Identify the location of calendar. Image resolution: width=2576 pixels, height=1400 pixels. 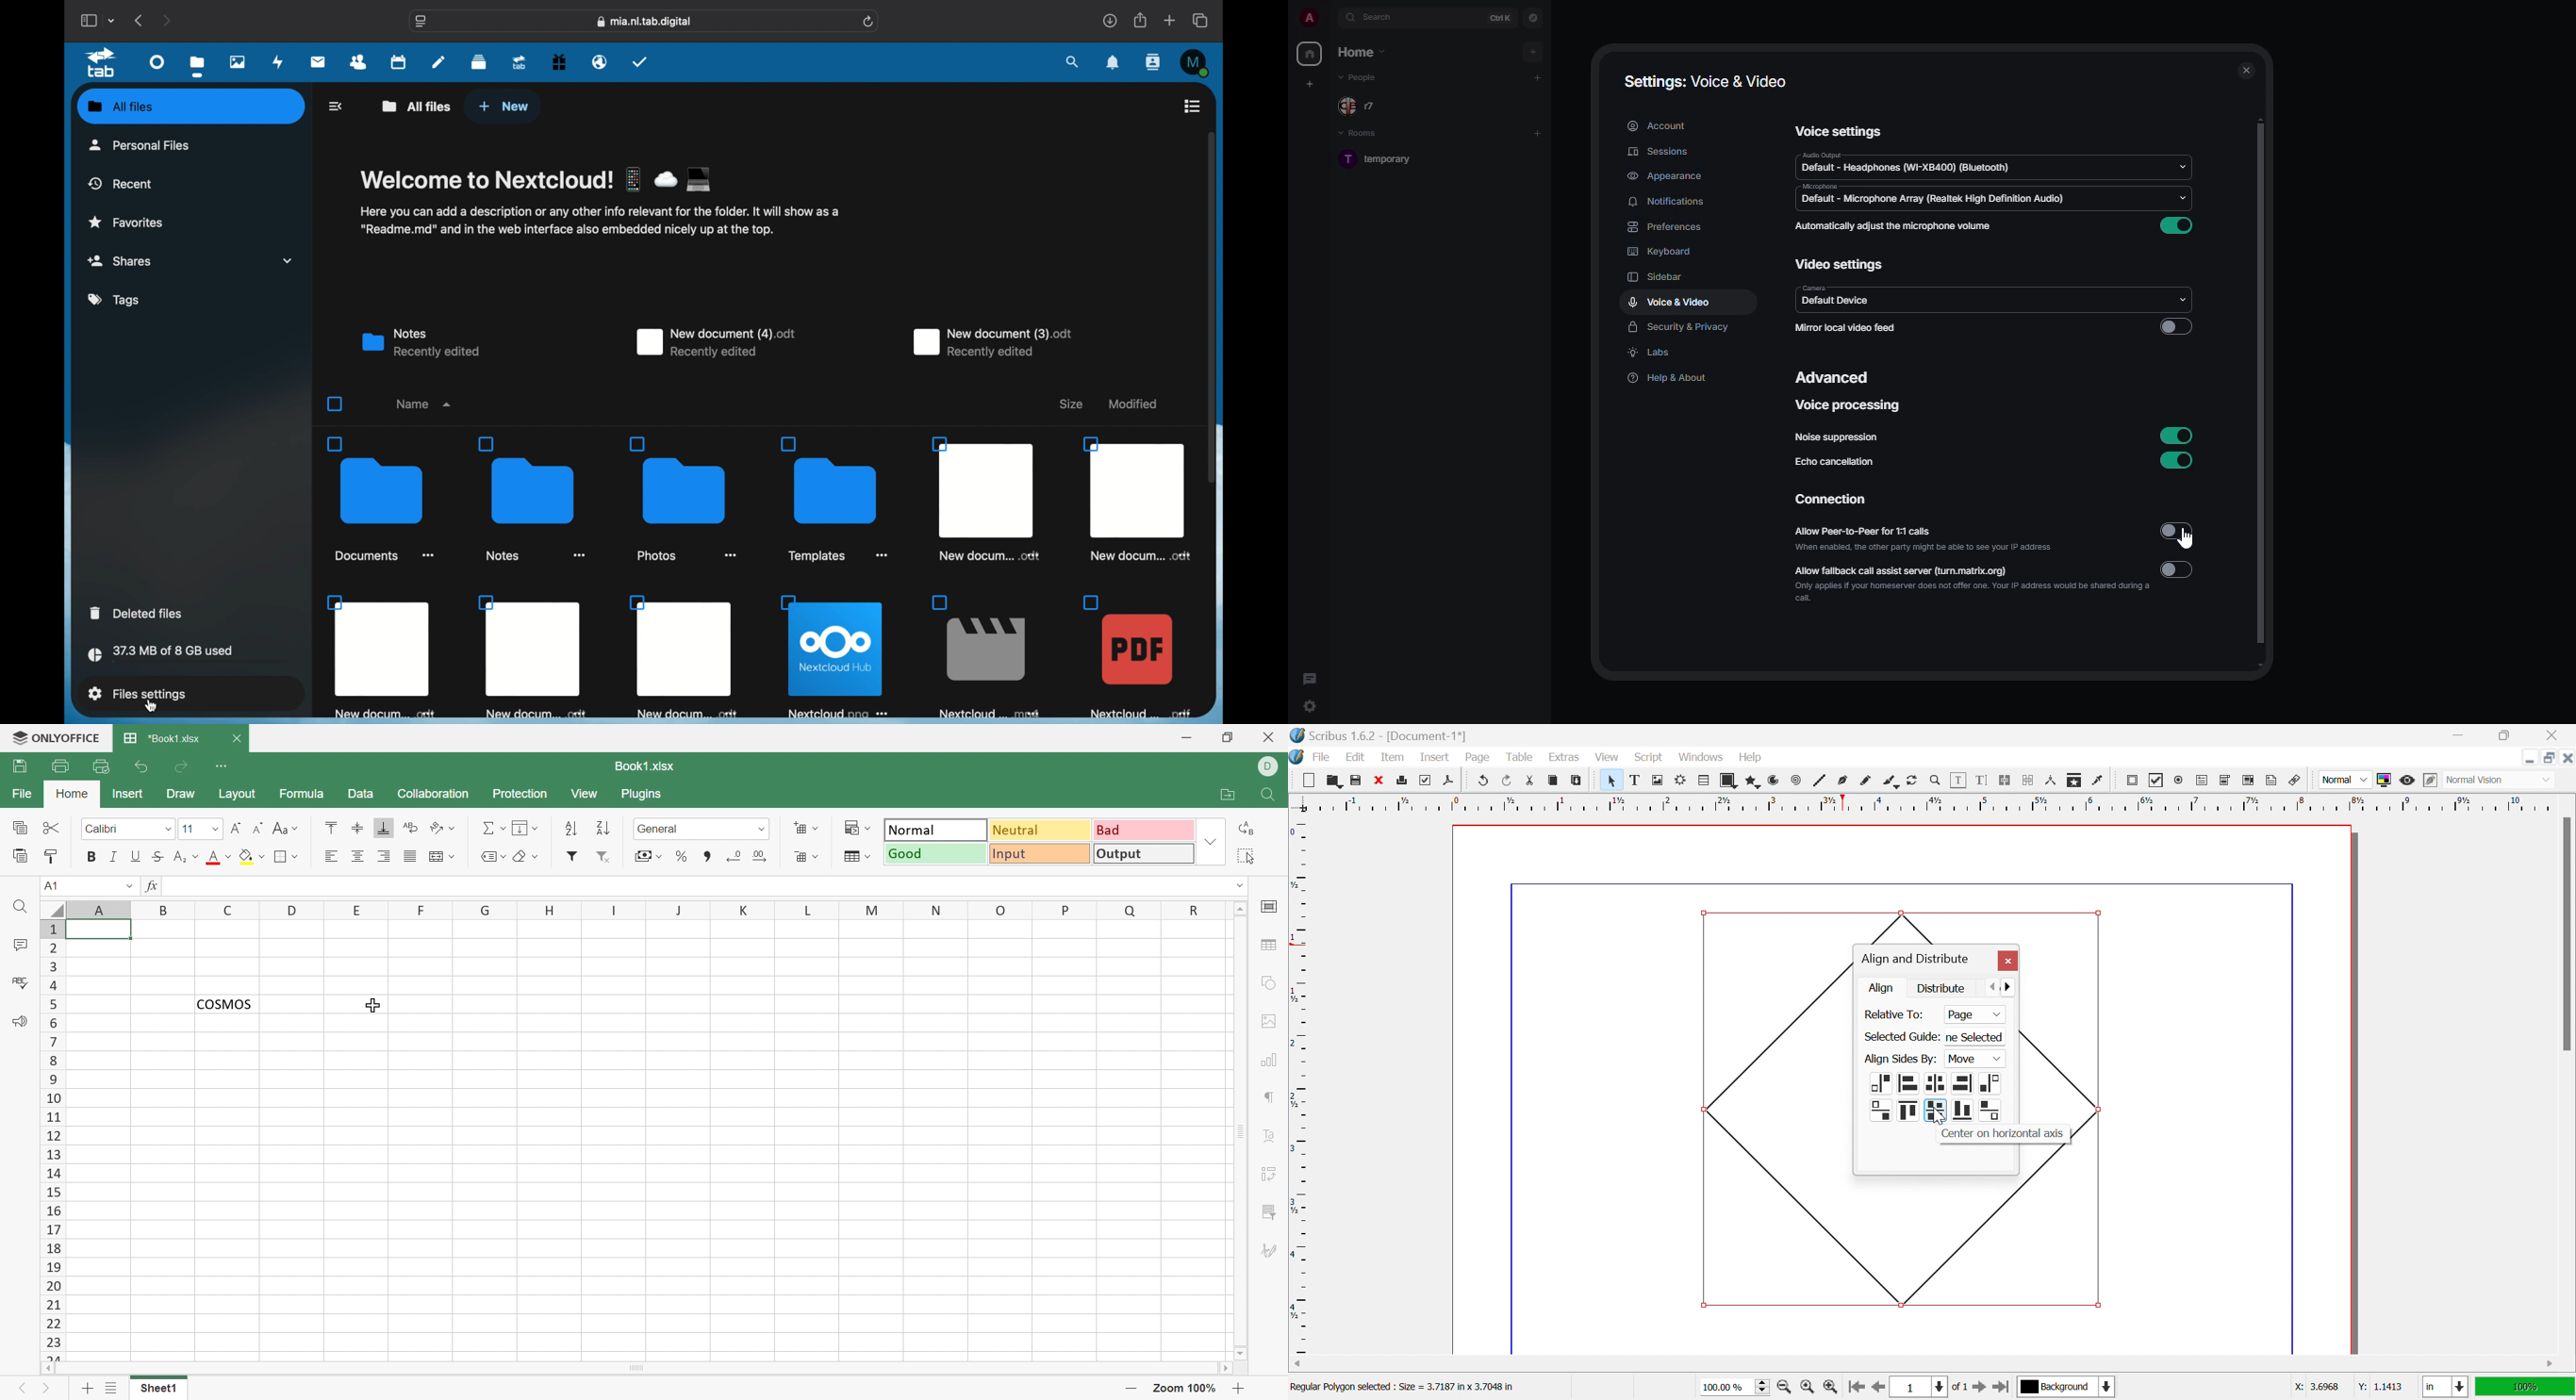
(398, 61).